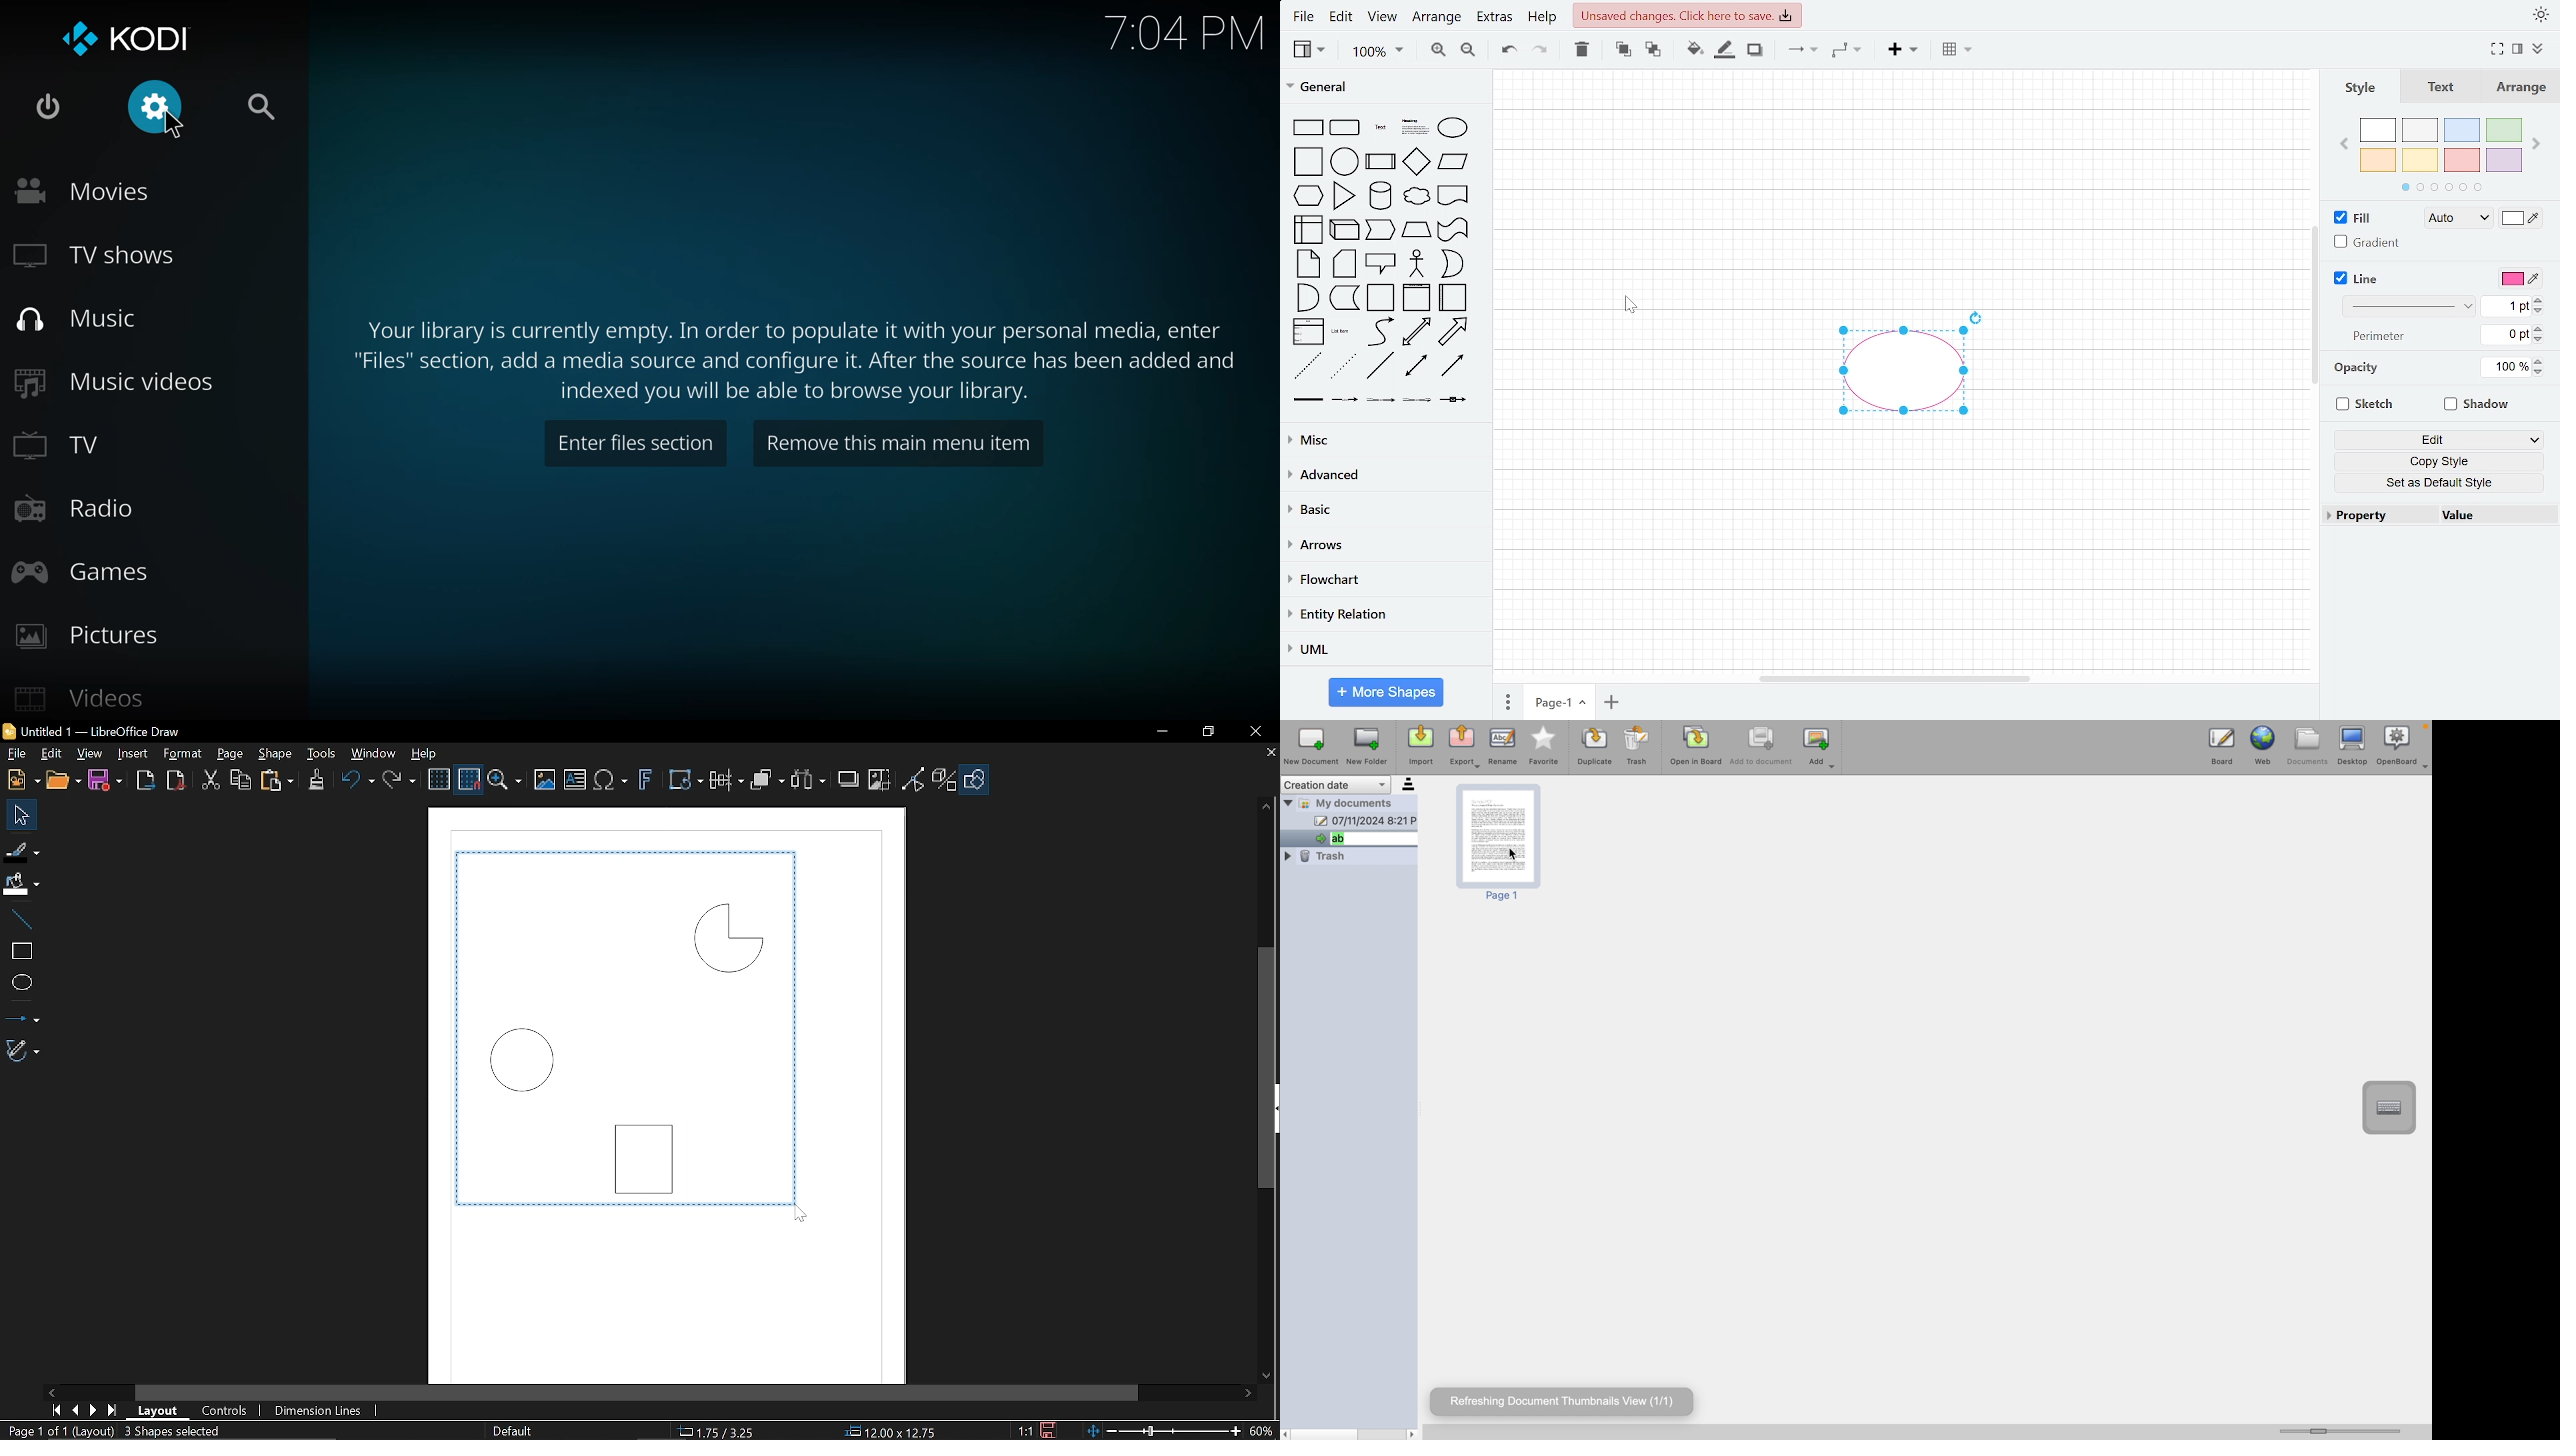  Describe the element at coordinates (1542, 20) in the screenshot. I see `help` at that location.